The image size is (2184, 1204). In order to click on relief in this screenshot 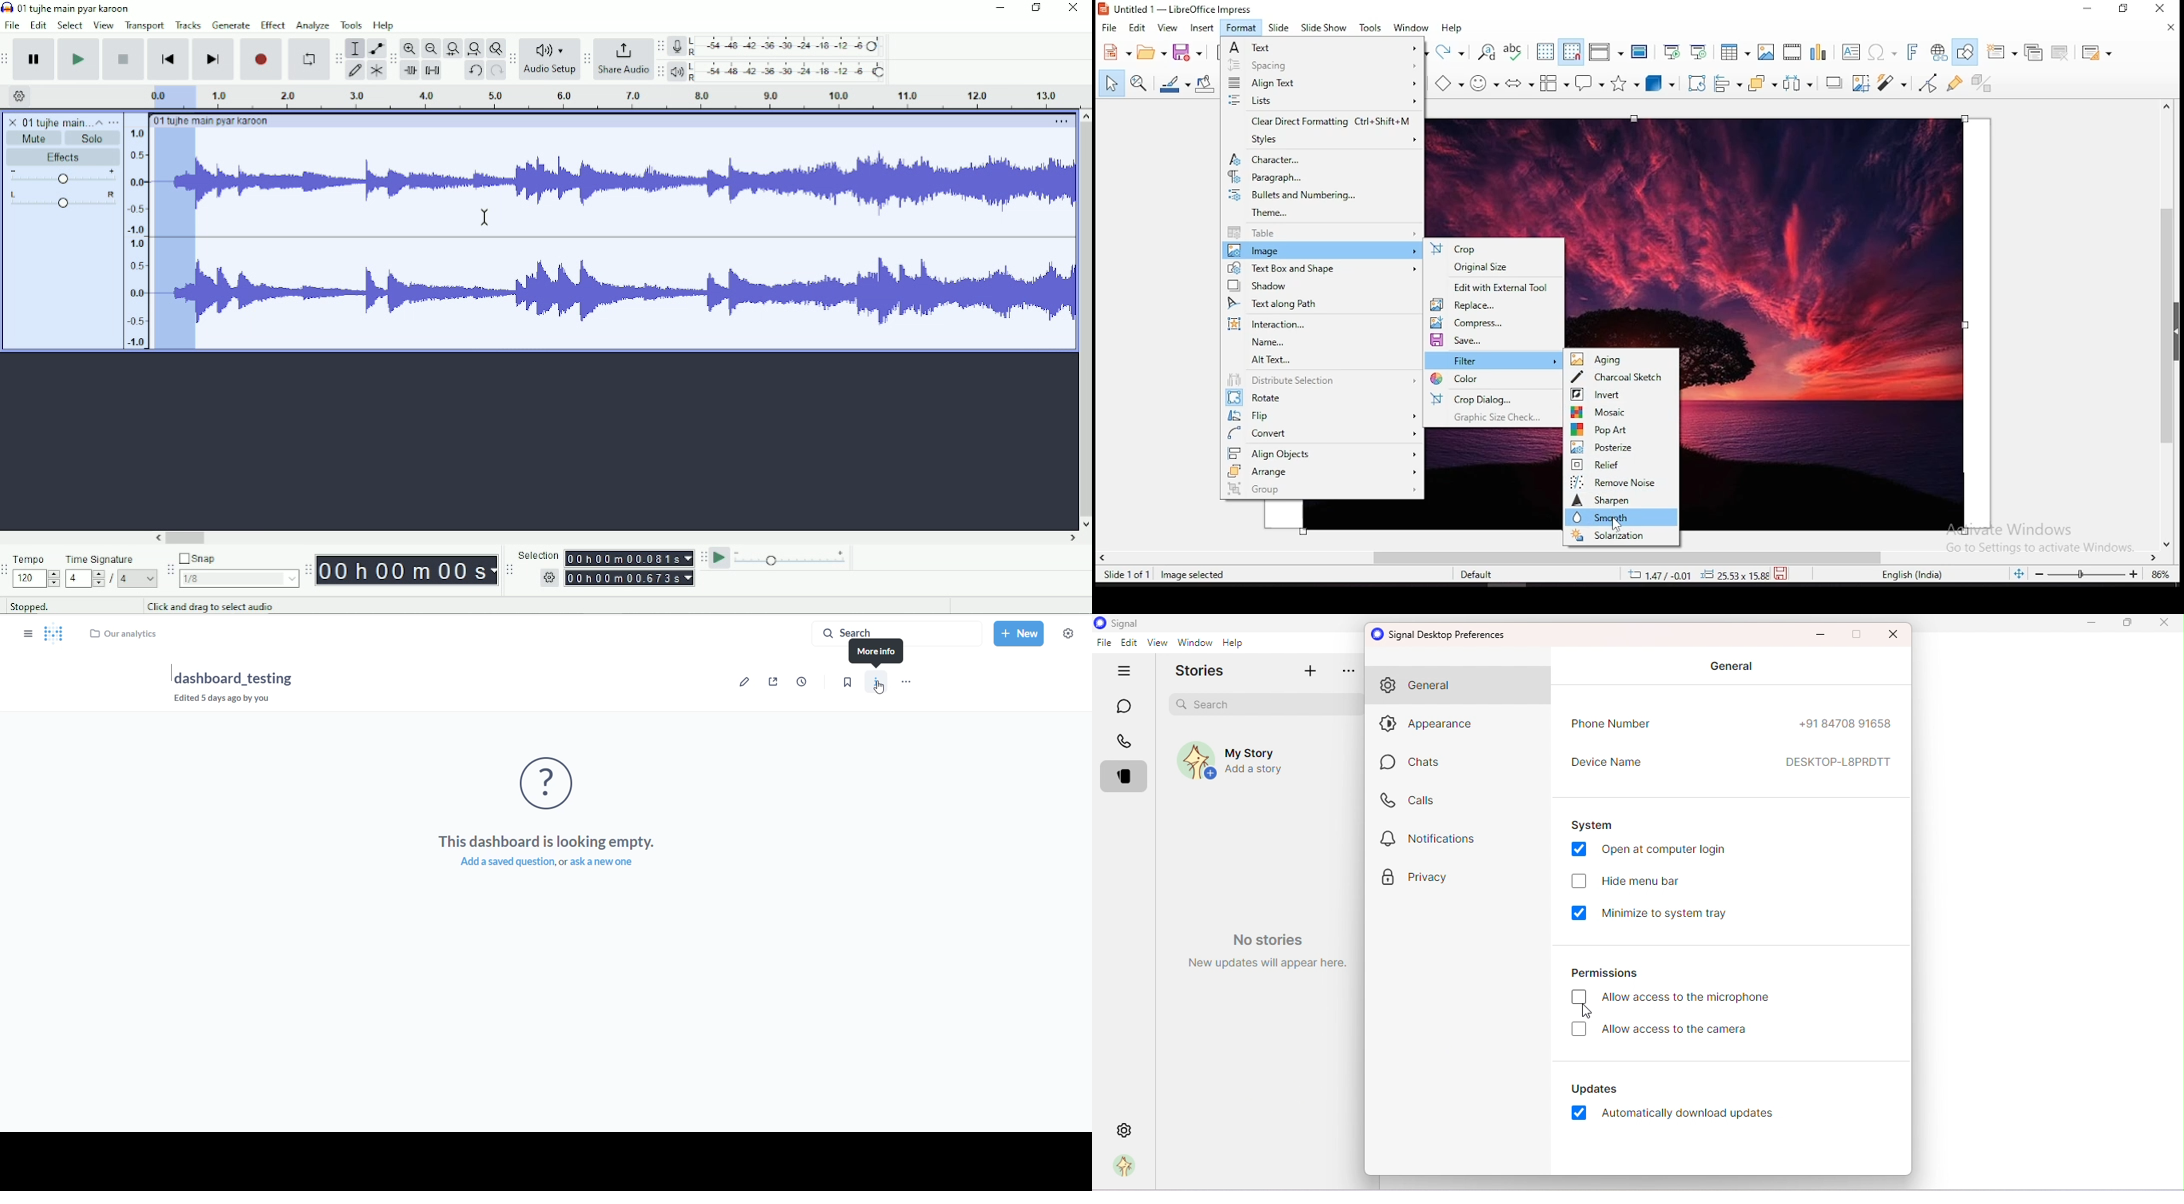, I will do `click(1623, 465)`.